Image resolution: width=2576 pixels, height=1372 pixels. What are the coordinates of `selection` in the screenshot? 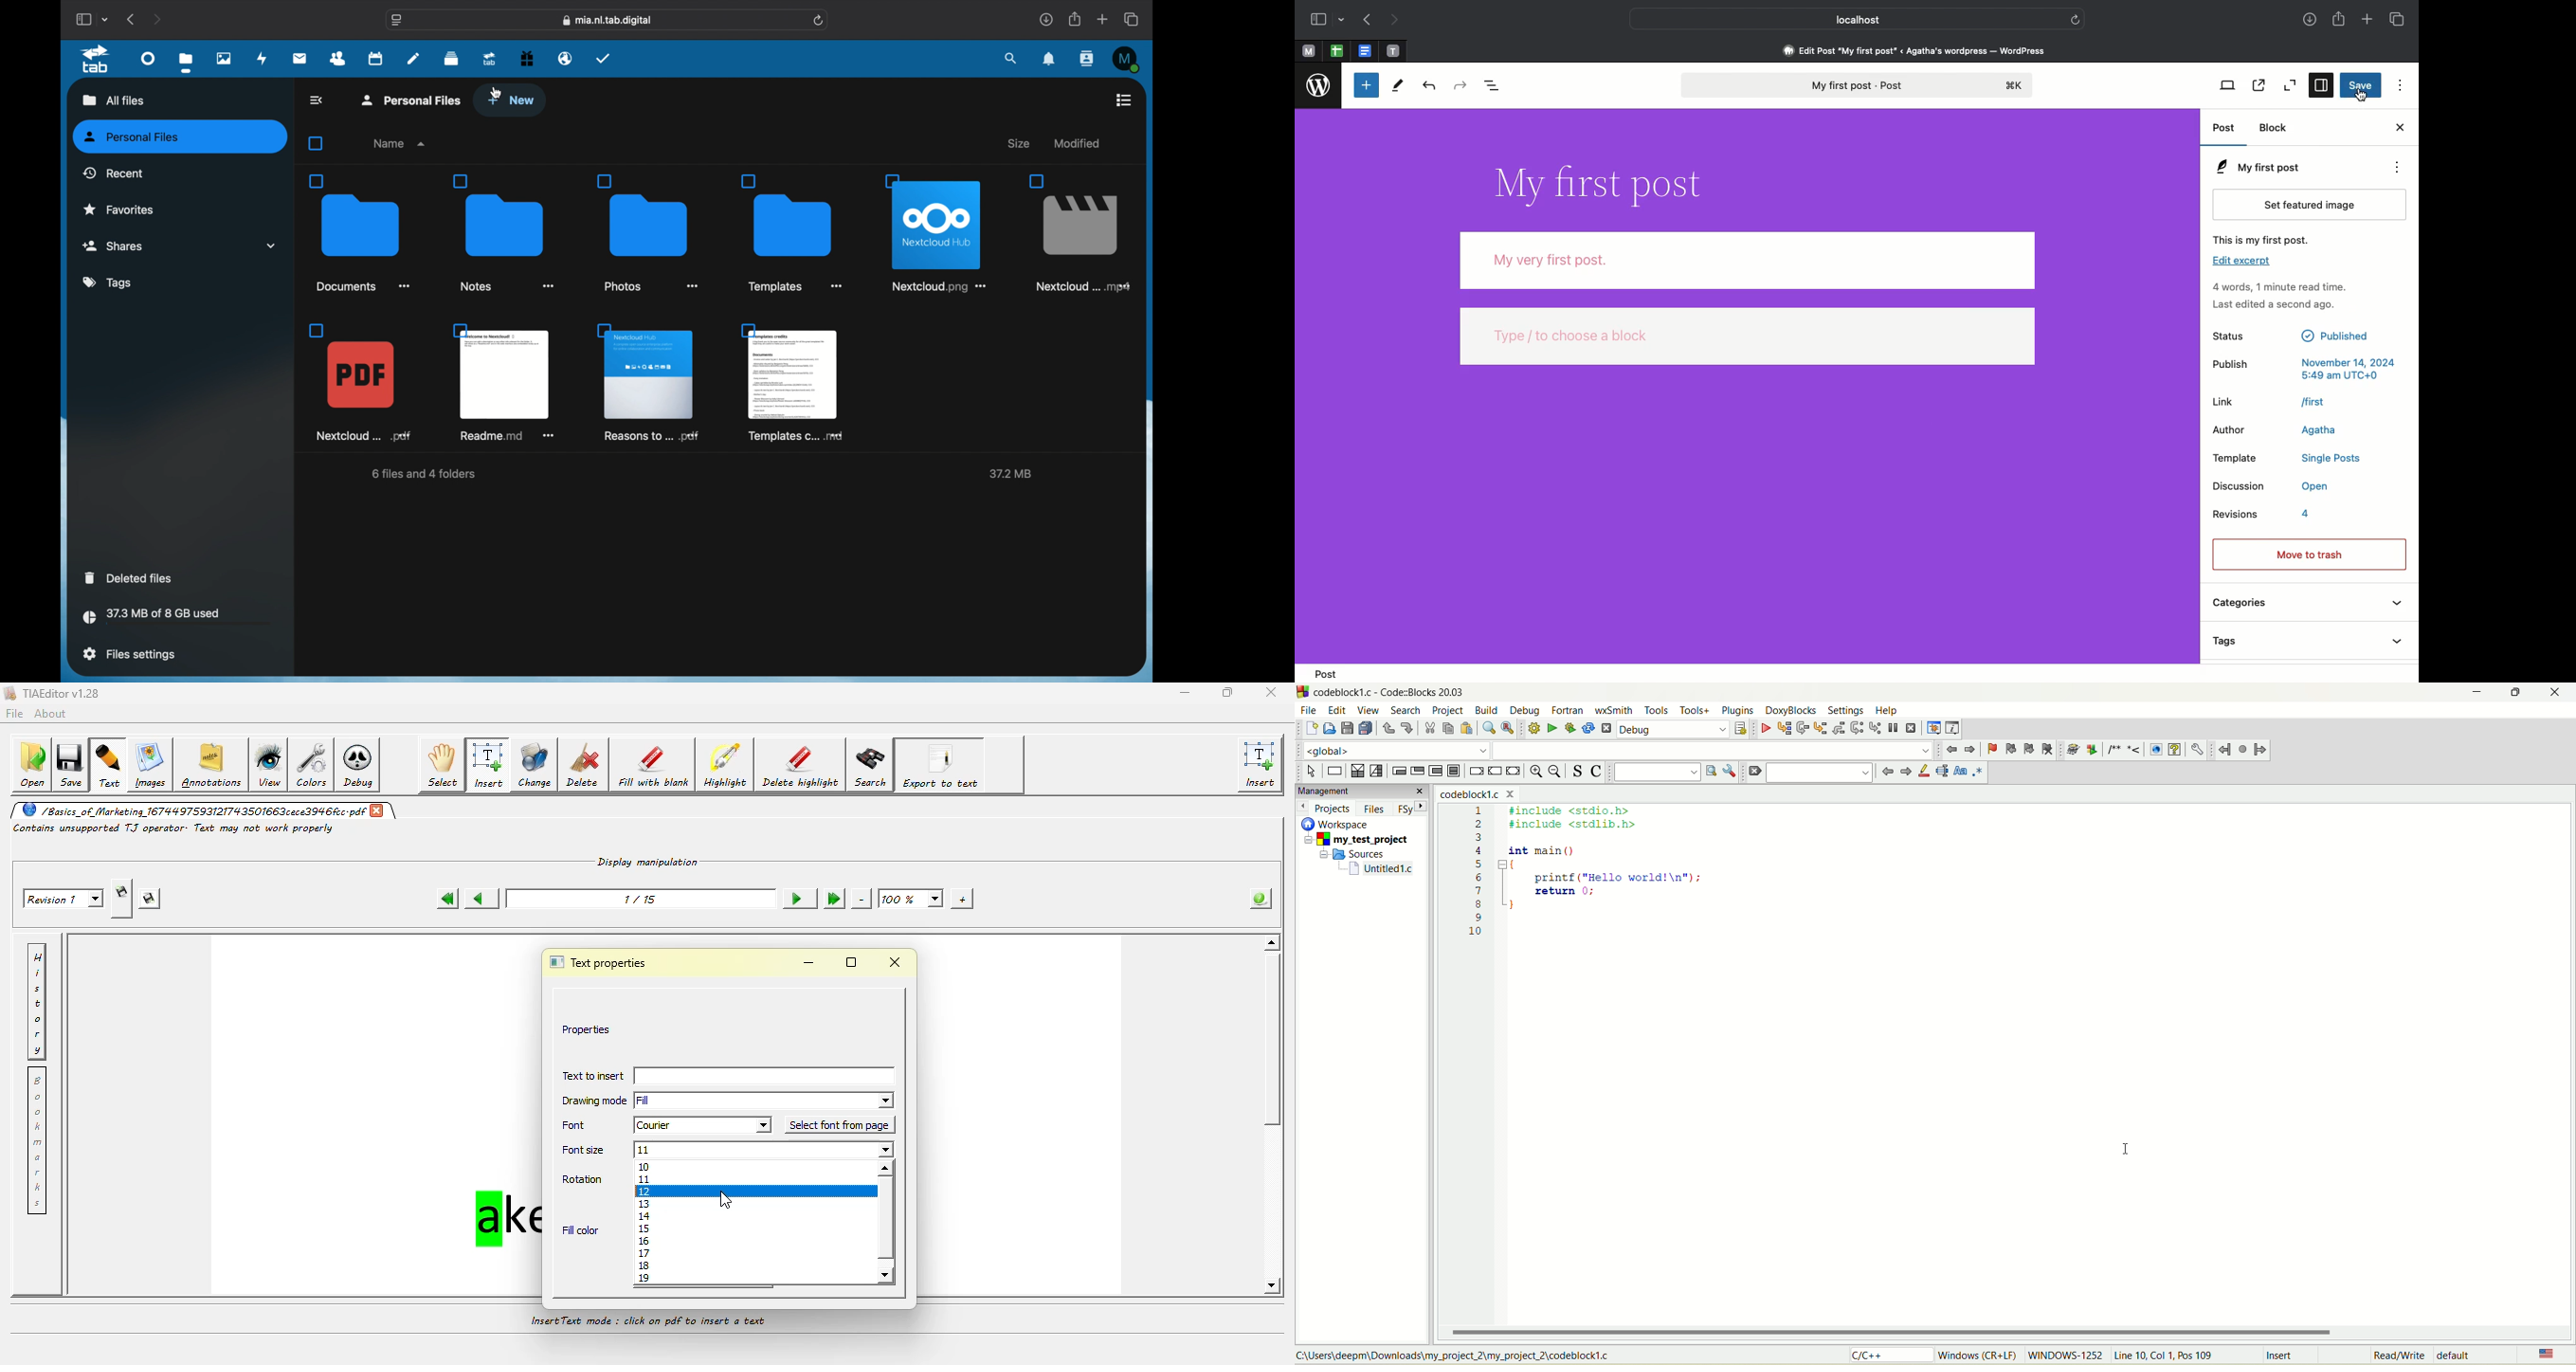 It's located at (1377, 772).